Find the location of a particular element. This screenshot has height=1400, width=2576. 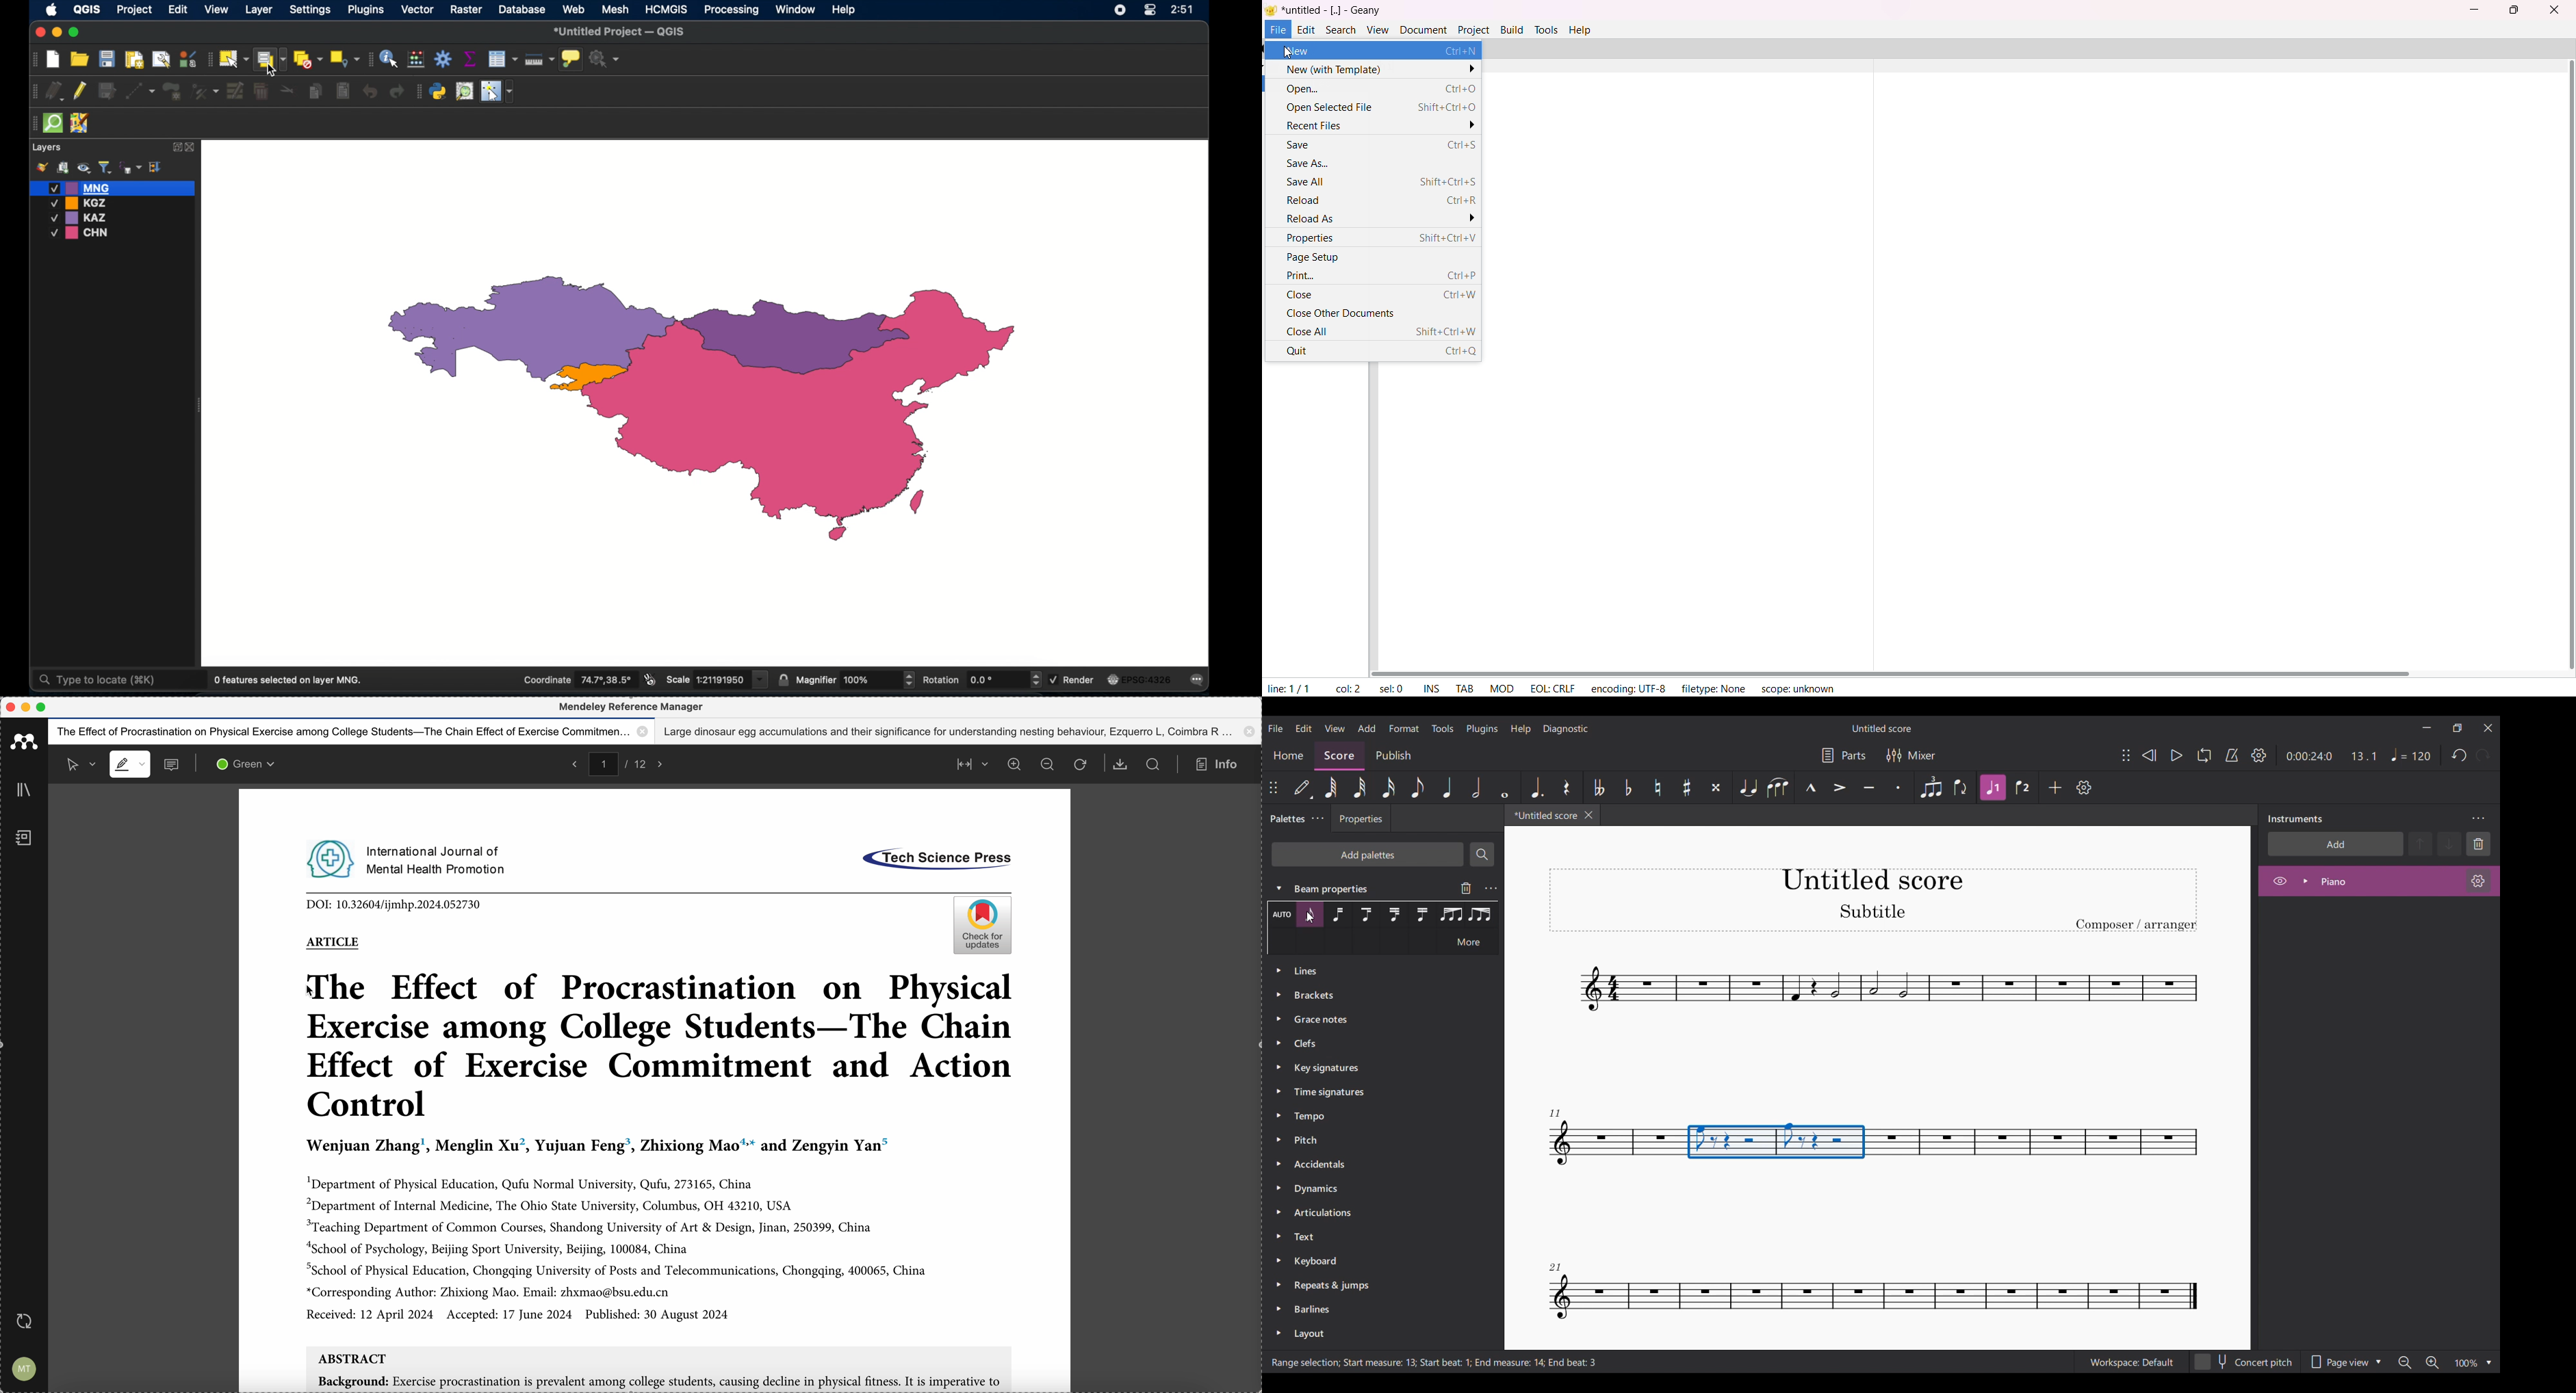

HCMGIS is located at coordinates (667, 10).